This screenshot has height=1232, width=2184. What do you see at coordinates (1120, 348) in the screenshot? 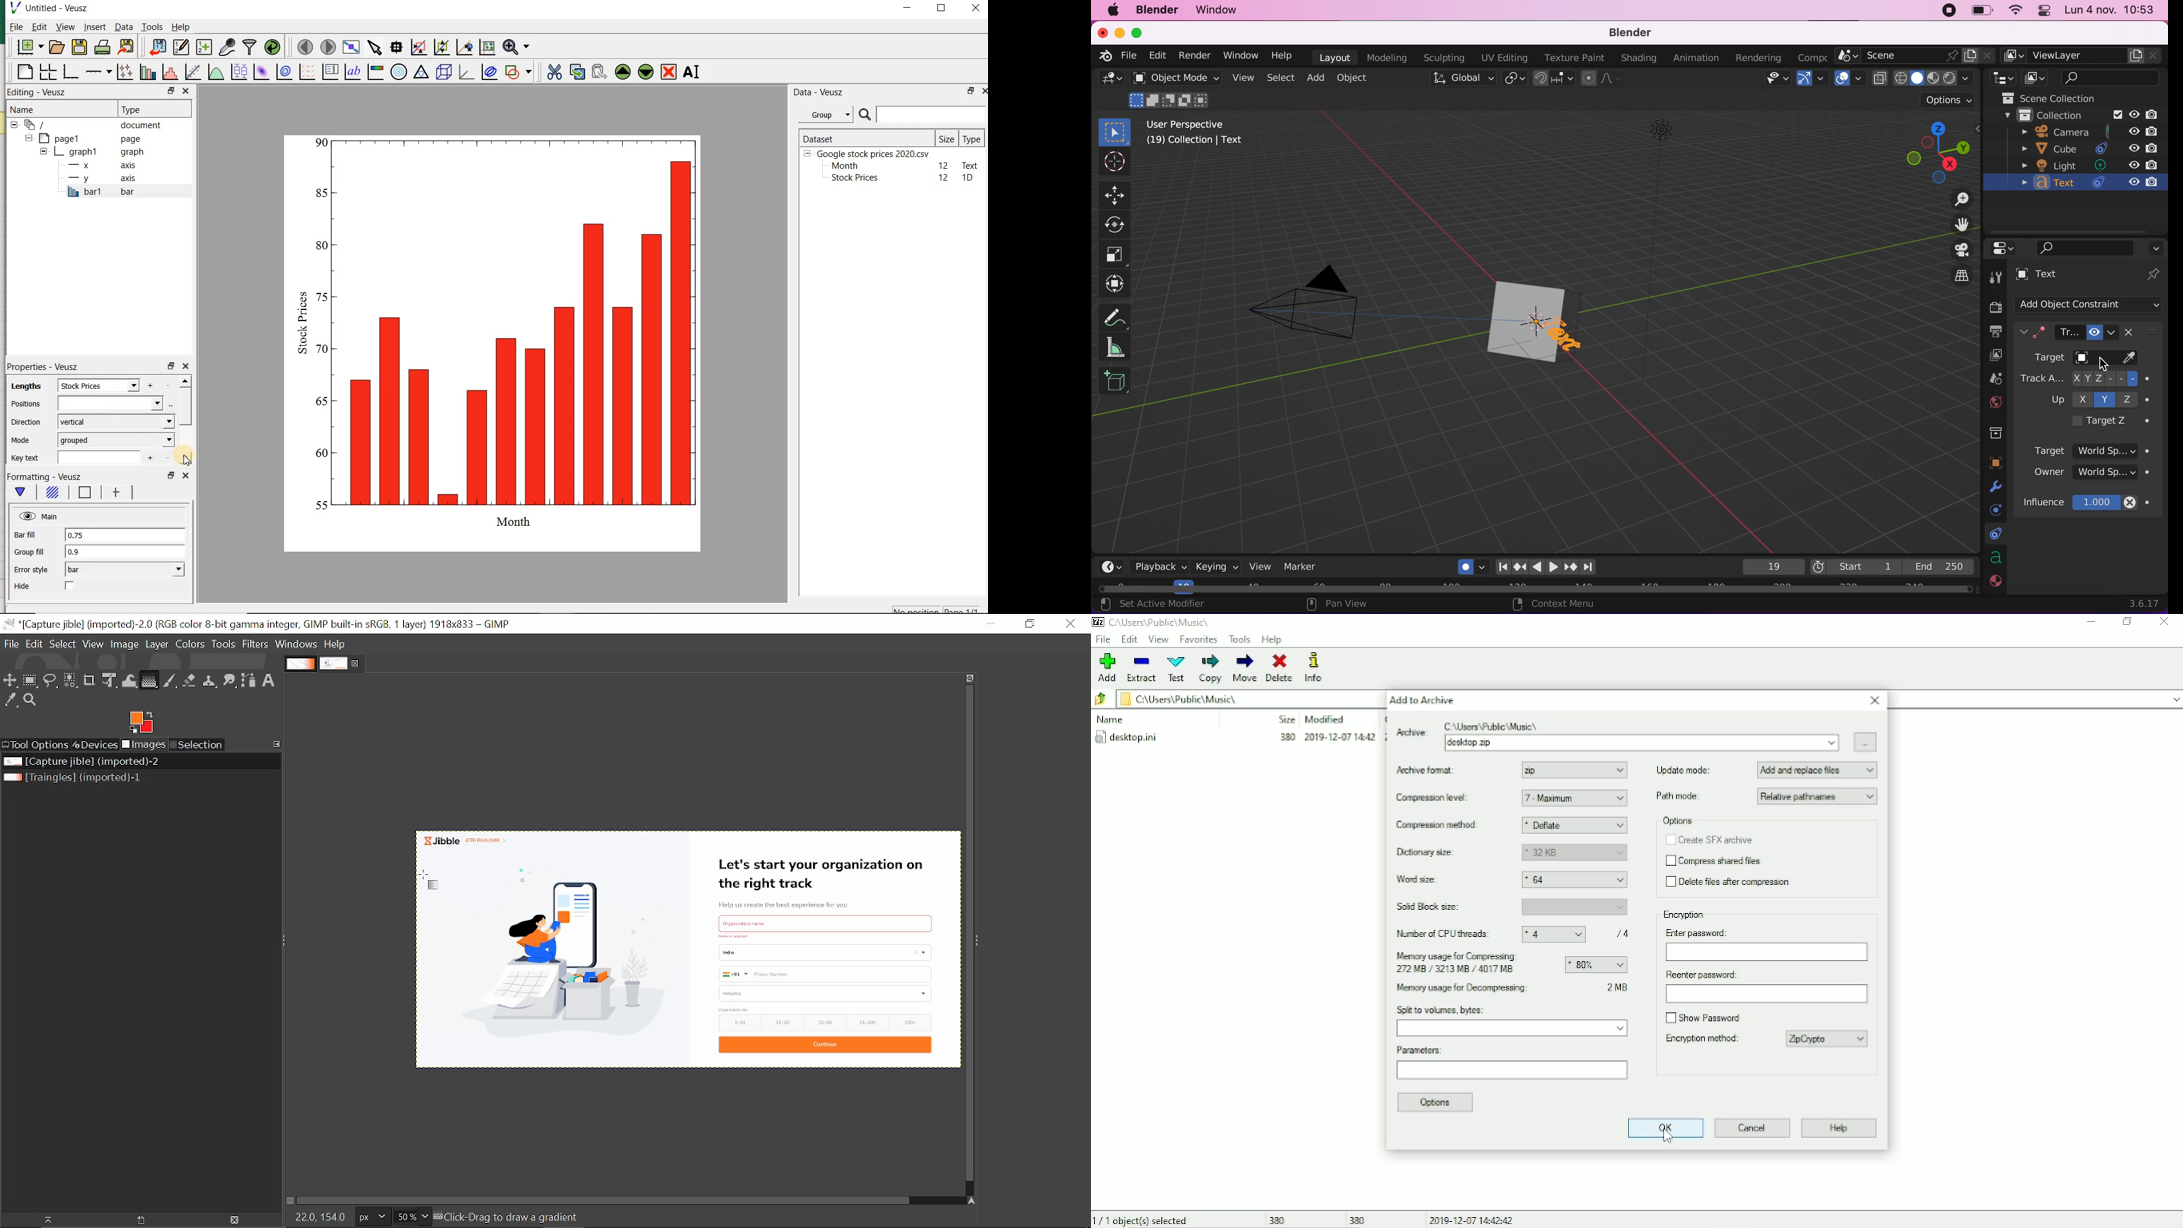
I see `measure` at bounding box center [1120, 348].